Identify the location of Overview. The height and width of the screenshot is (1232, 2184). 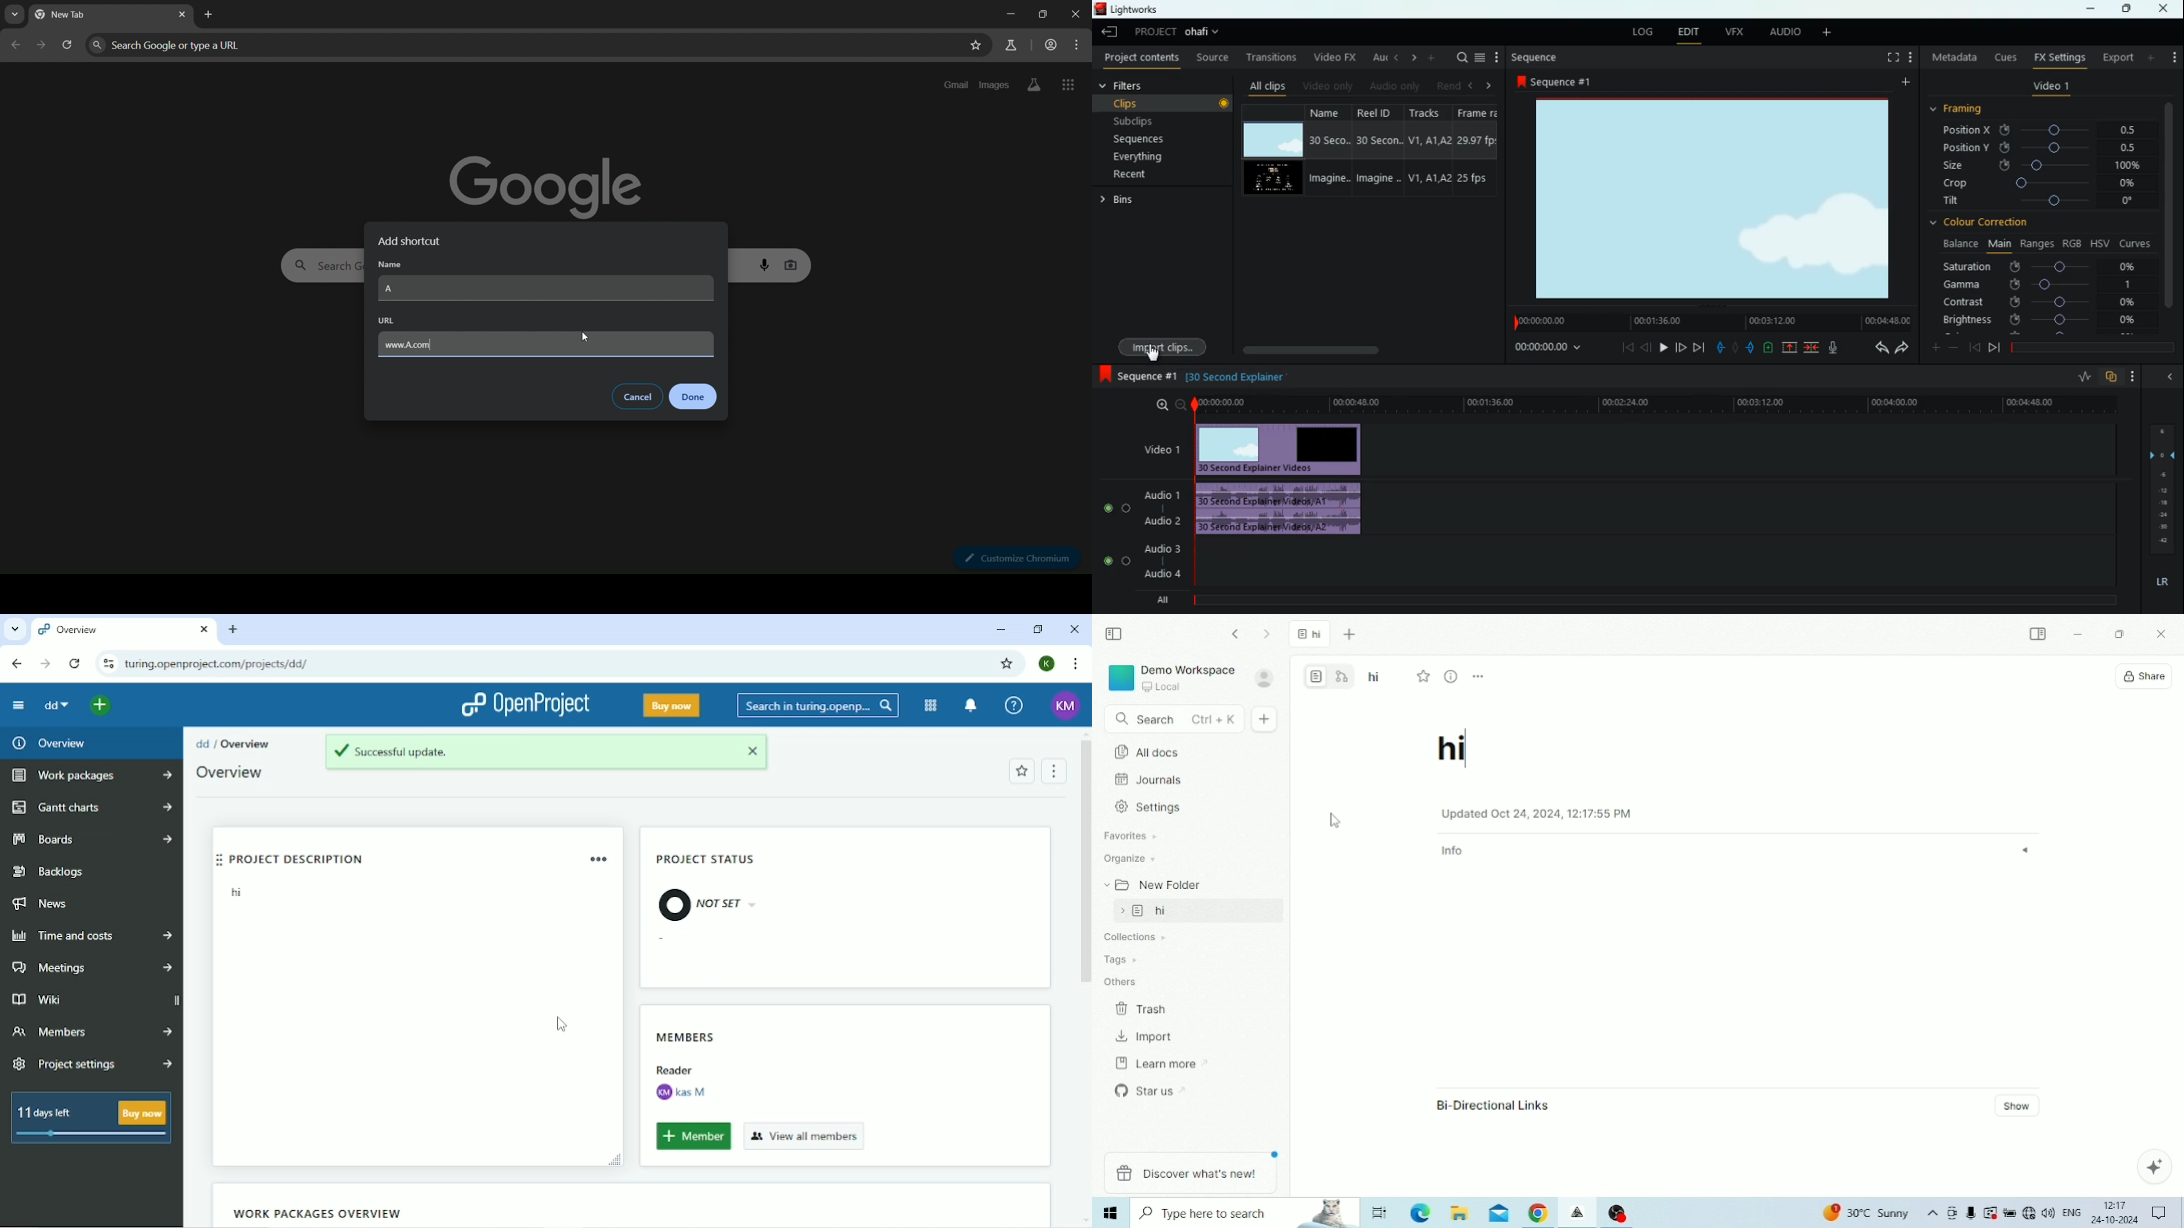
(50, 743).